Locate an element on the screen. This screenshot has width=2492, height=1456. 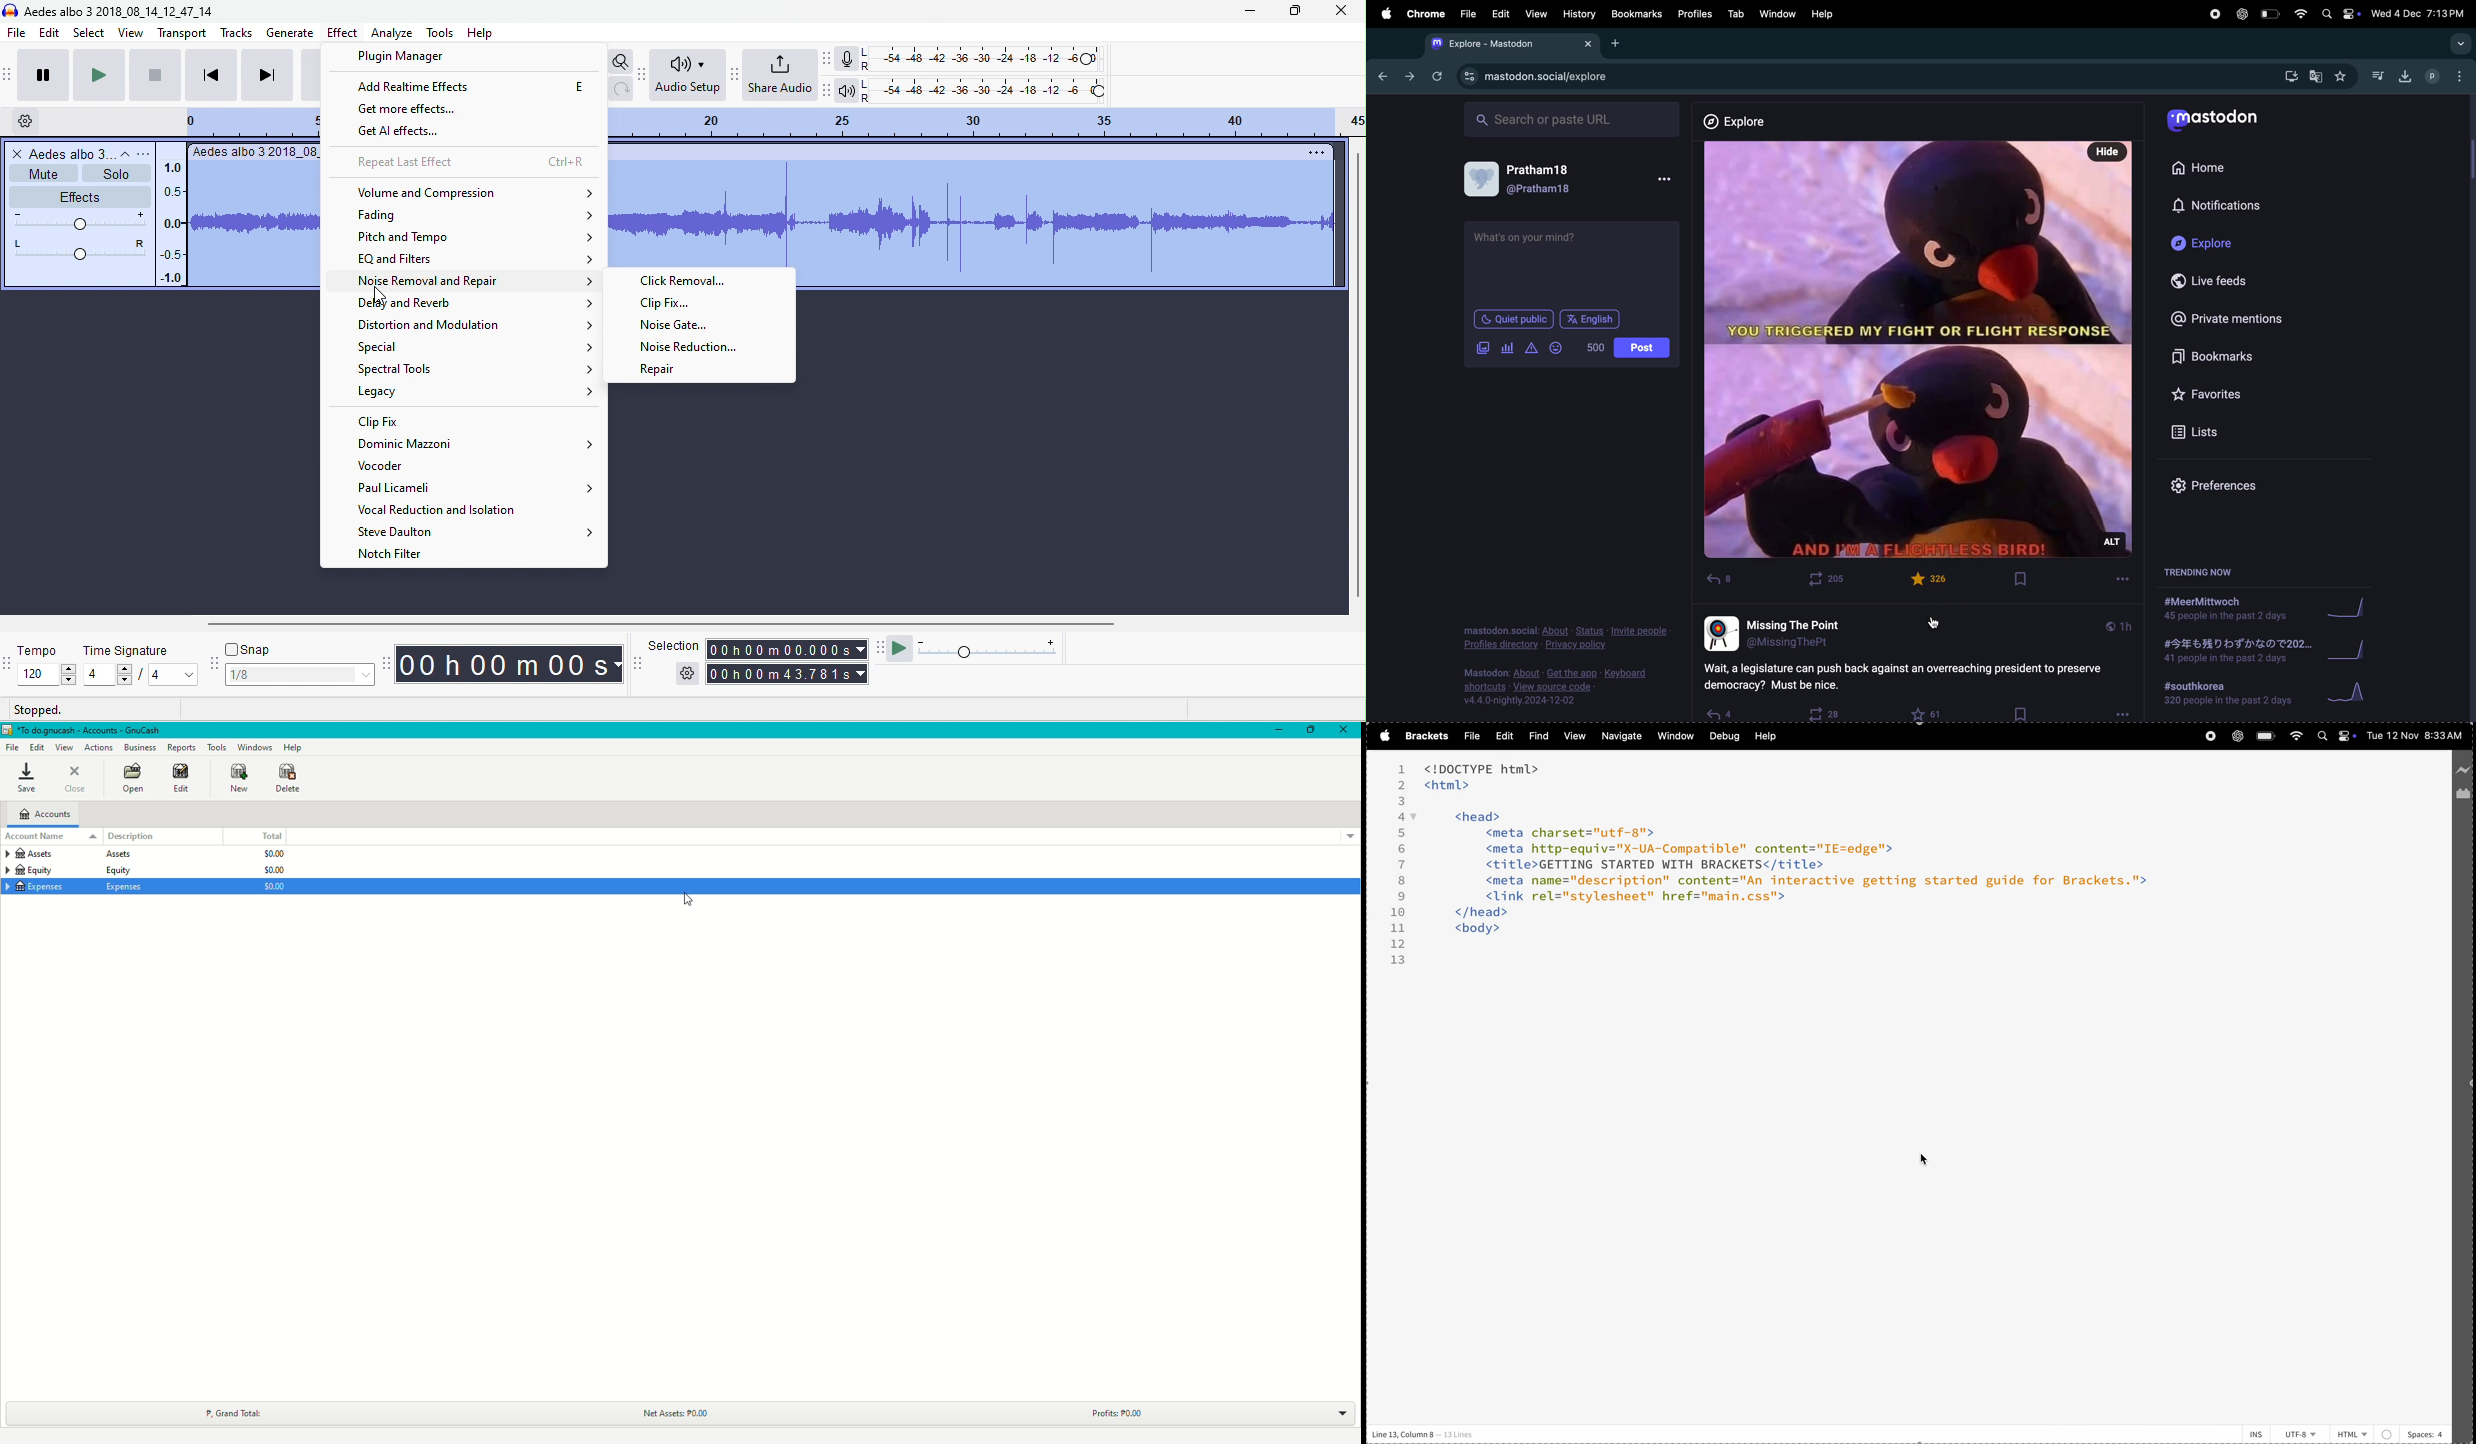
user profile is located at coordinates (1533, 179).